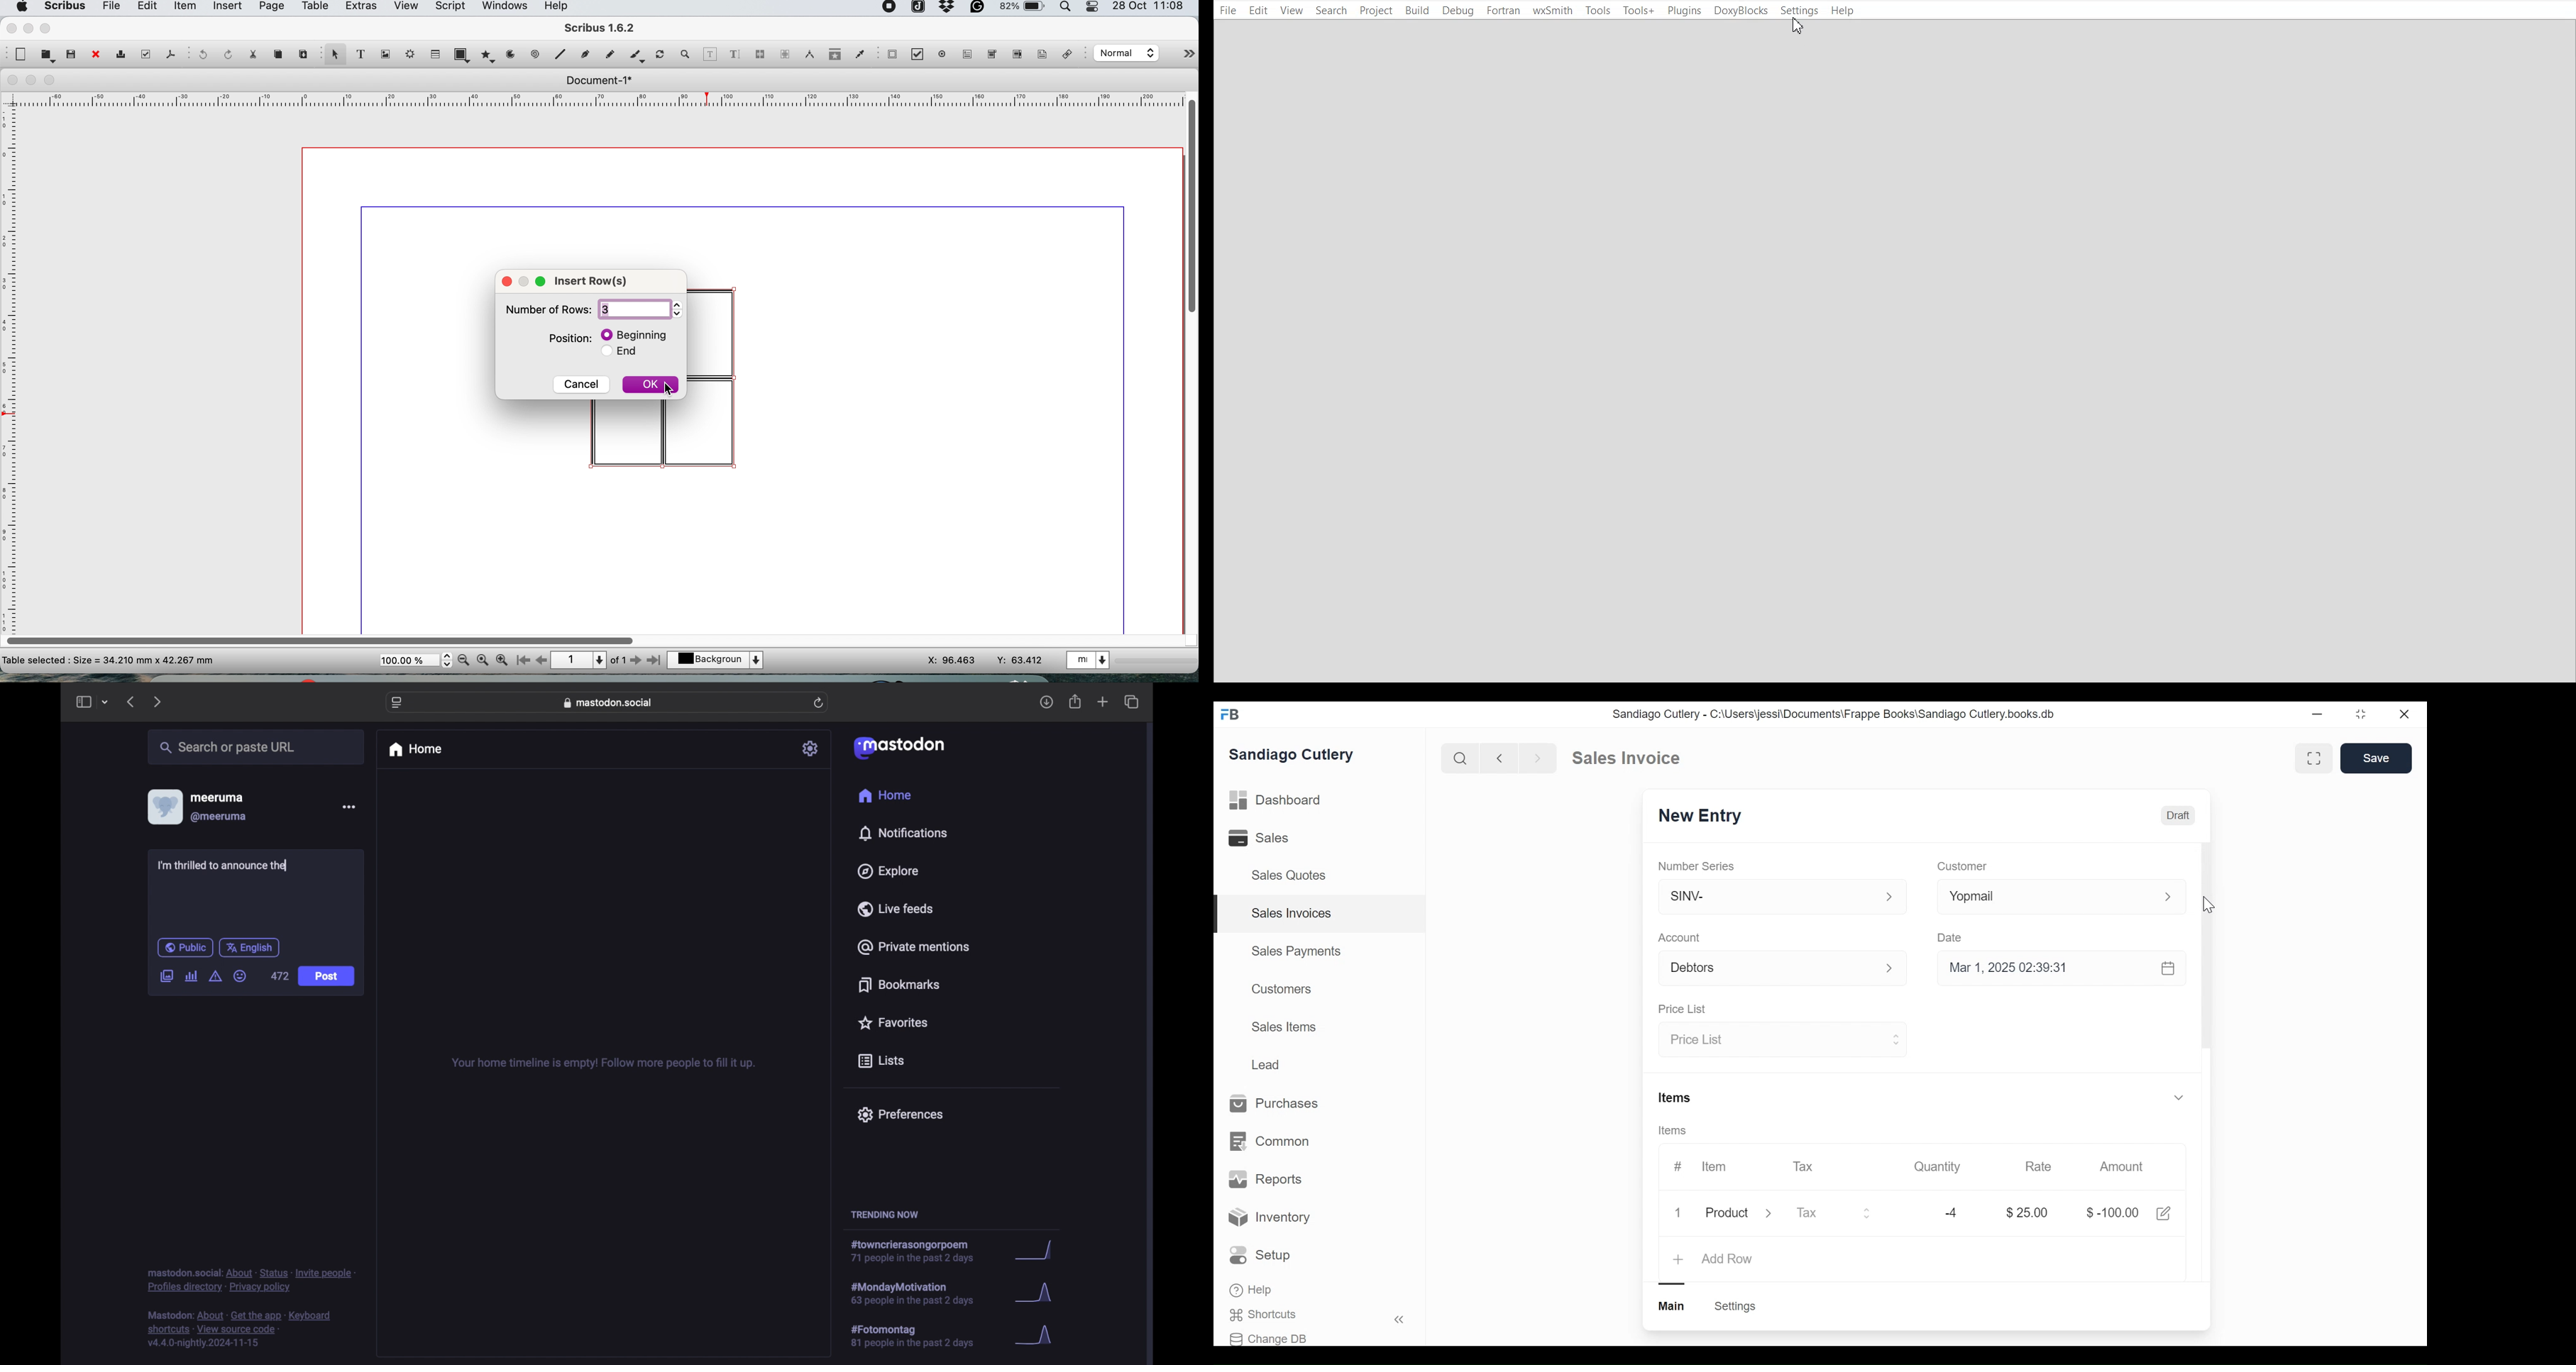  I want to click on Next, so click(1539, 758).